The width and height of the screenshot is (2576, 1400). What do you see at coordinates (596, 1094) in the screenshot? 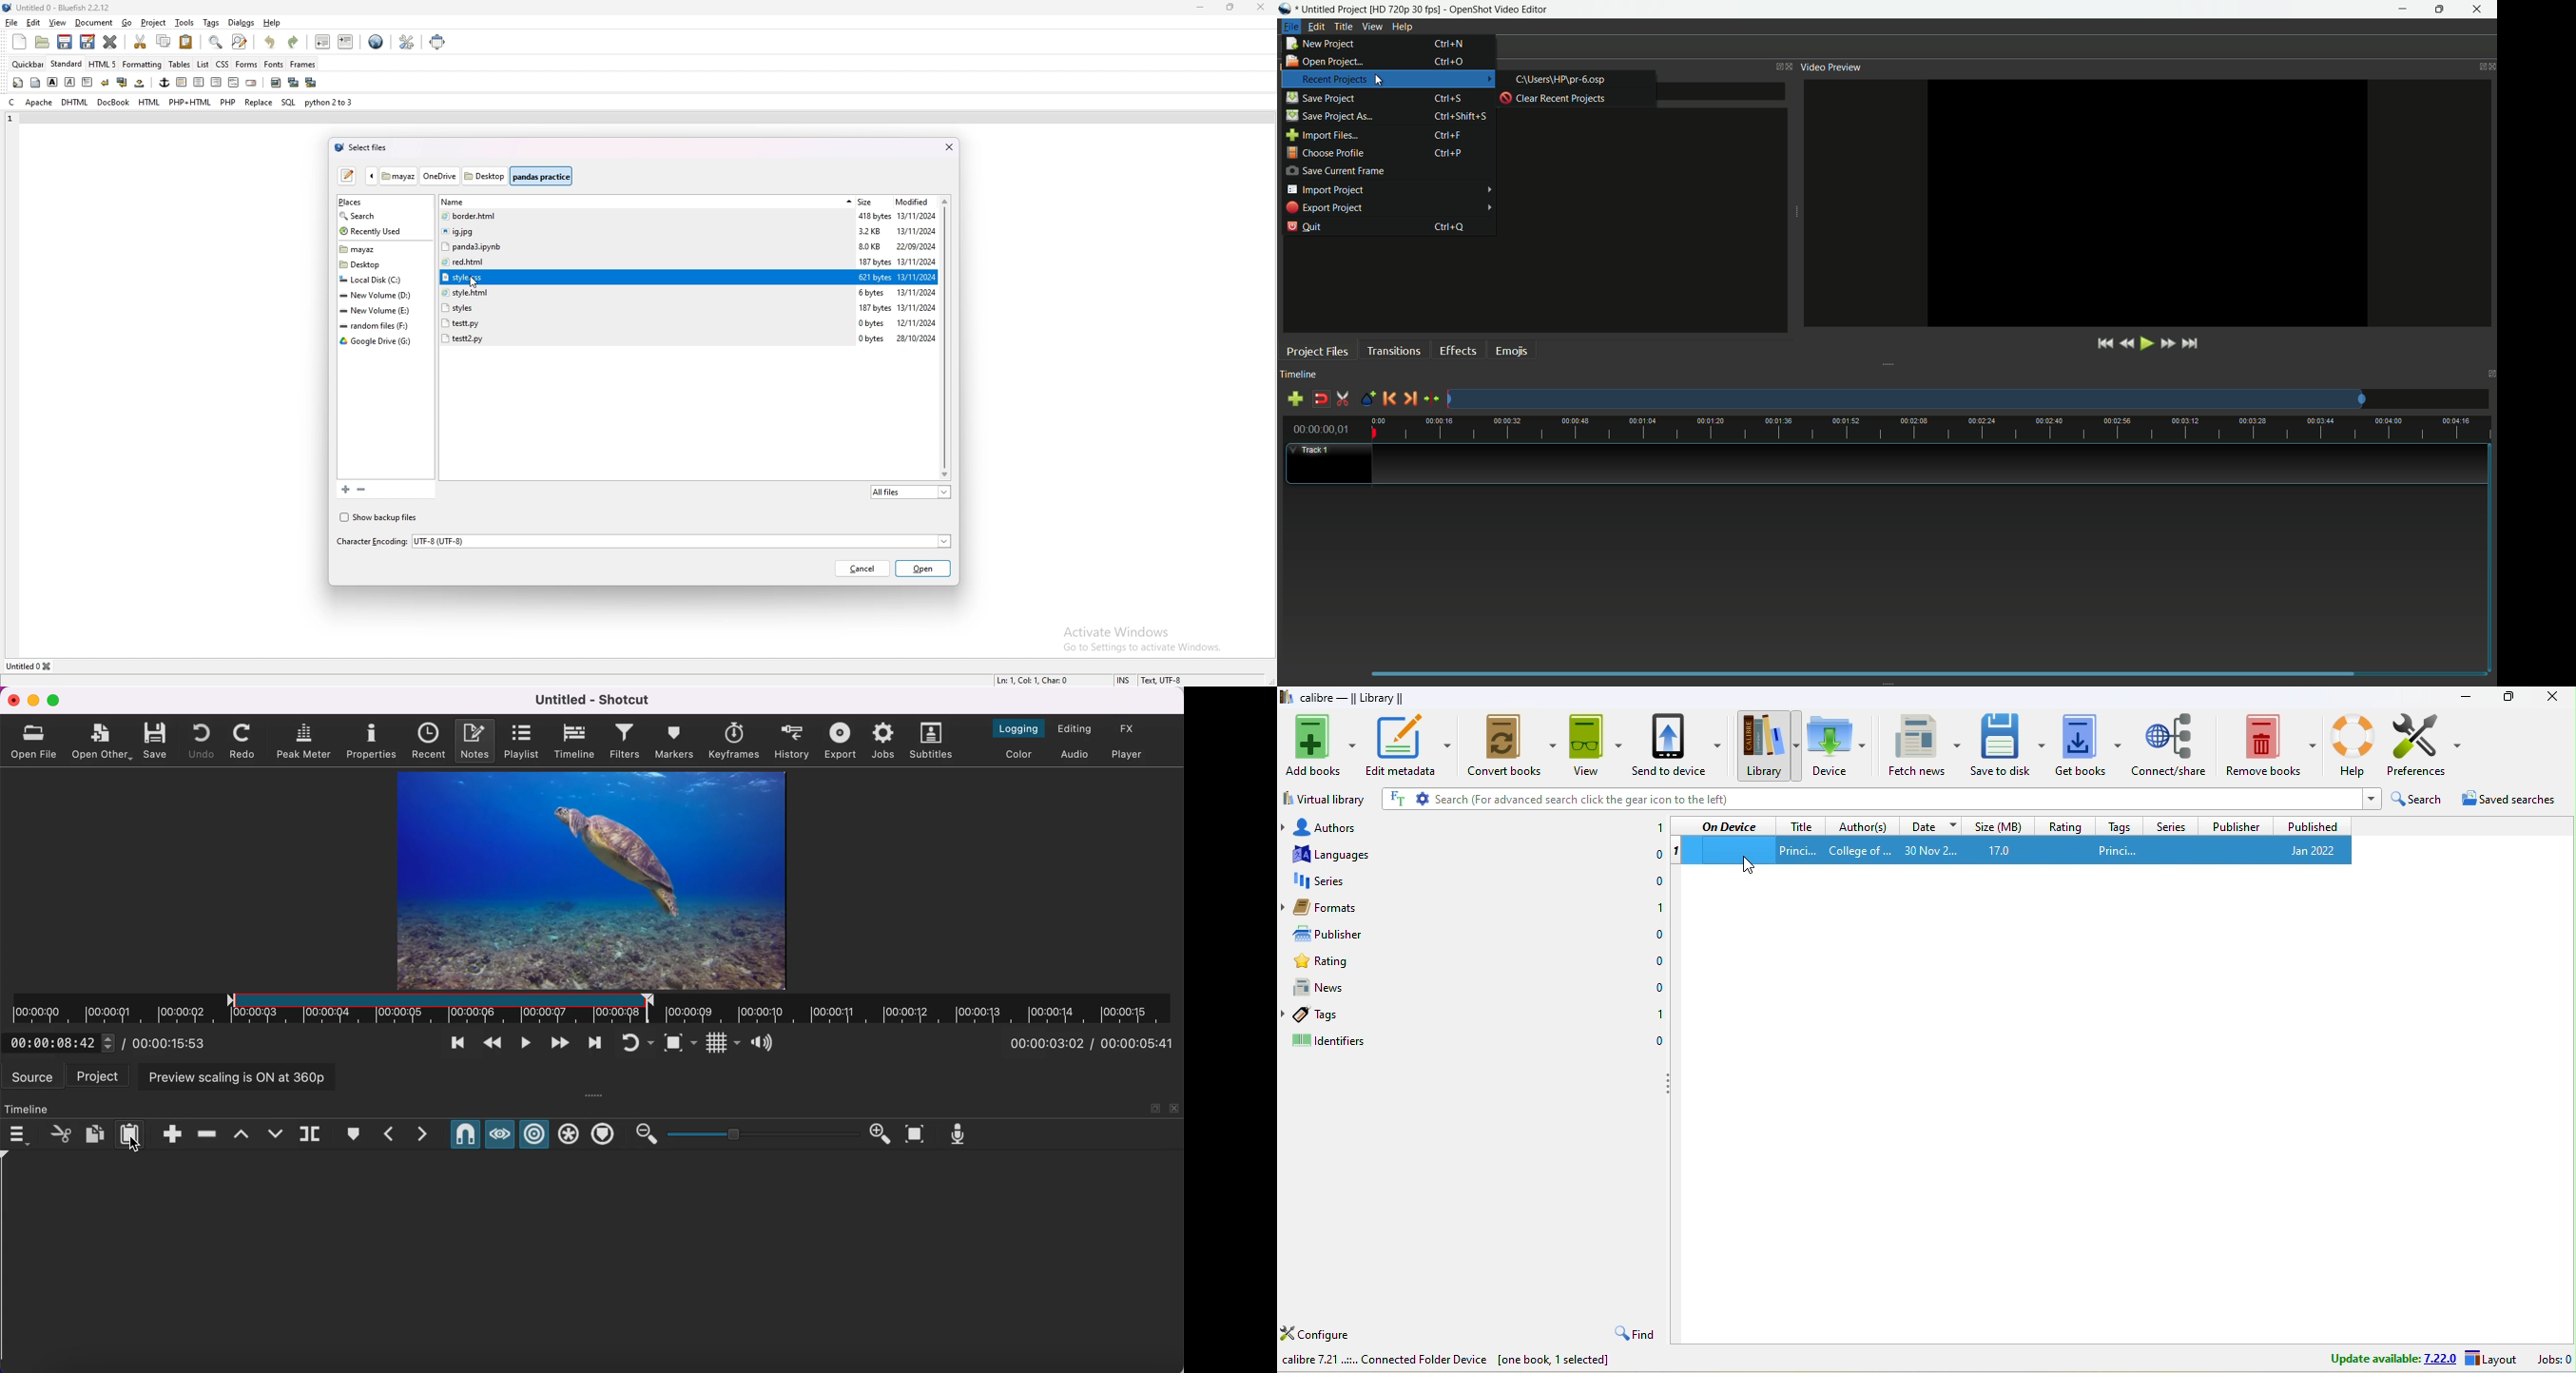
I see `more` at bounding box center [596, 1094].